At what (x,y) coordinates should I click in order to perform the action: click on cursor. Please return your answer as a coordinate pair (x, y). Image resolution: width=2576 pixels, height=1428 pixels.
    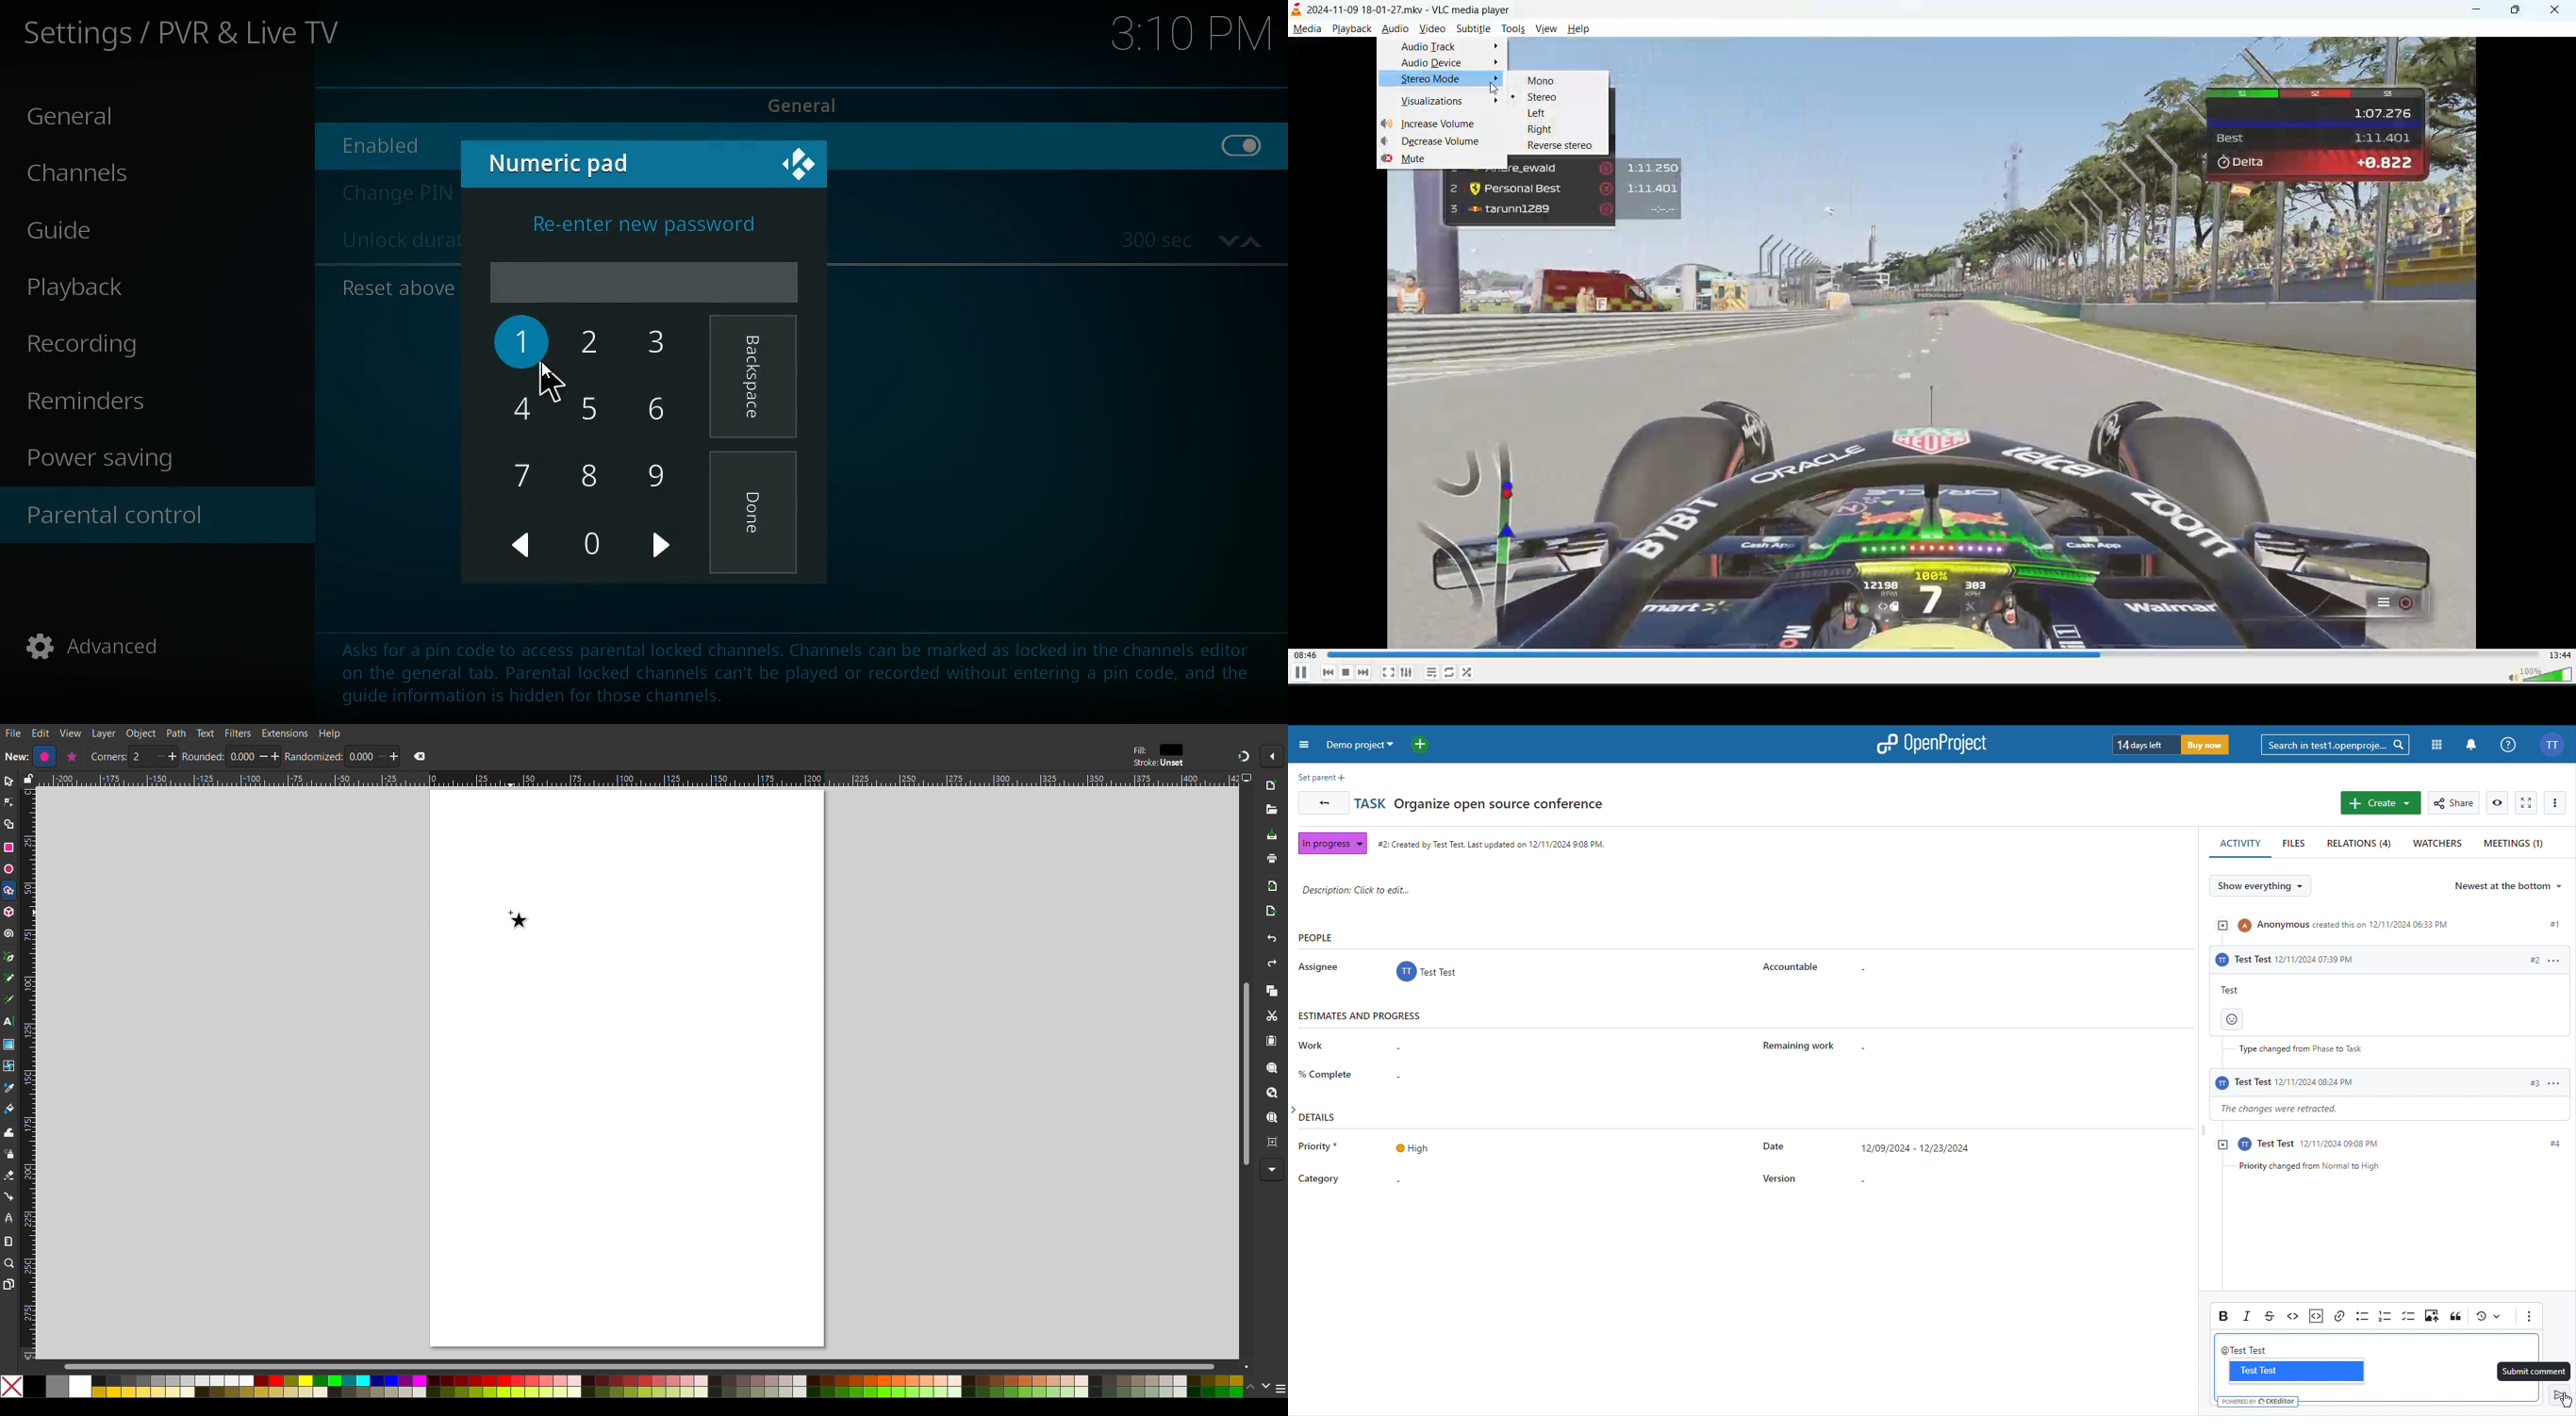
    Looking at the image, I should click on (1497, 89).